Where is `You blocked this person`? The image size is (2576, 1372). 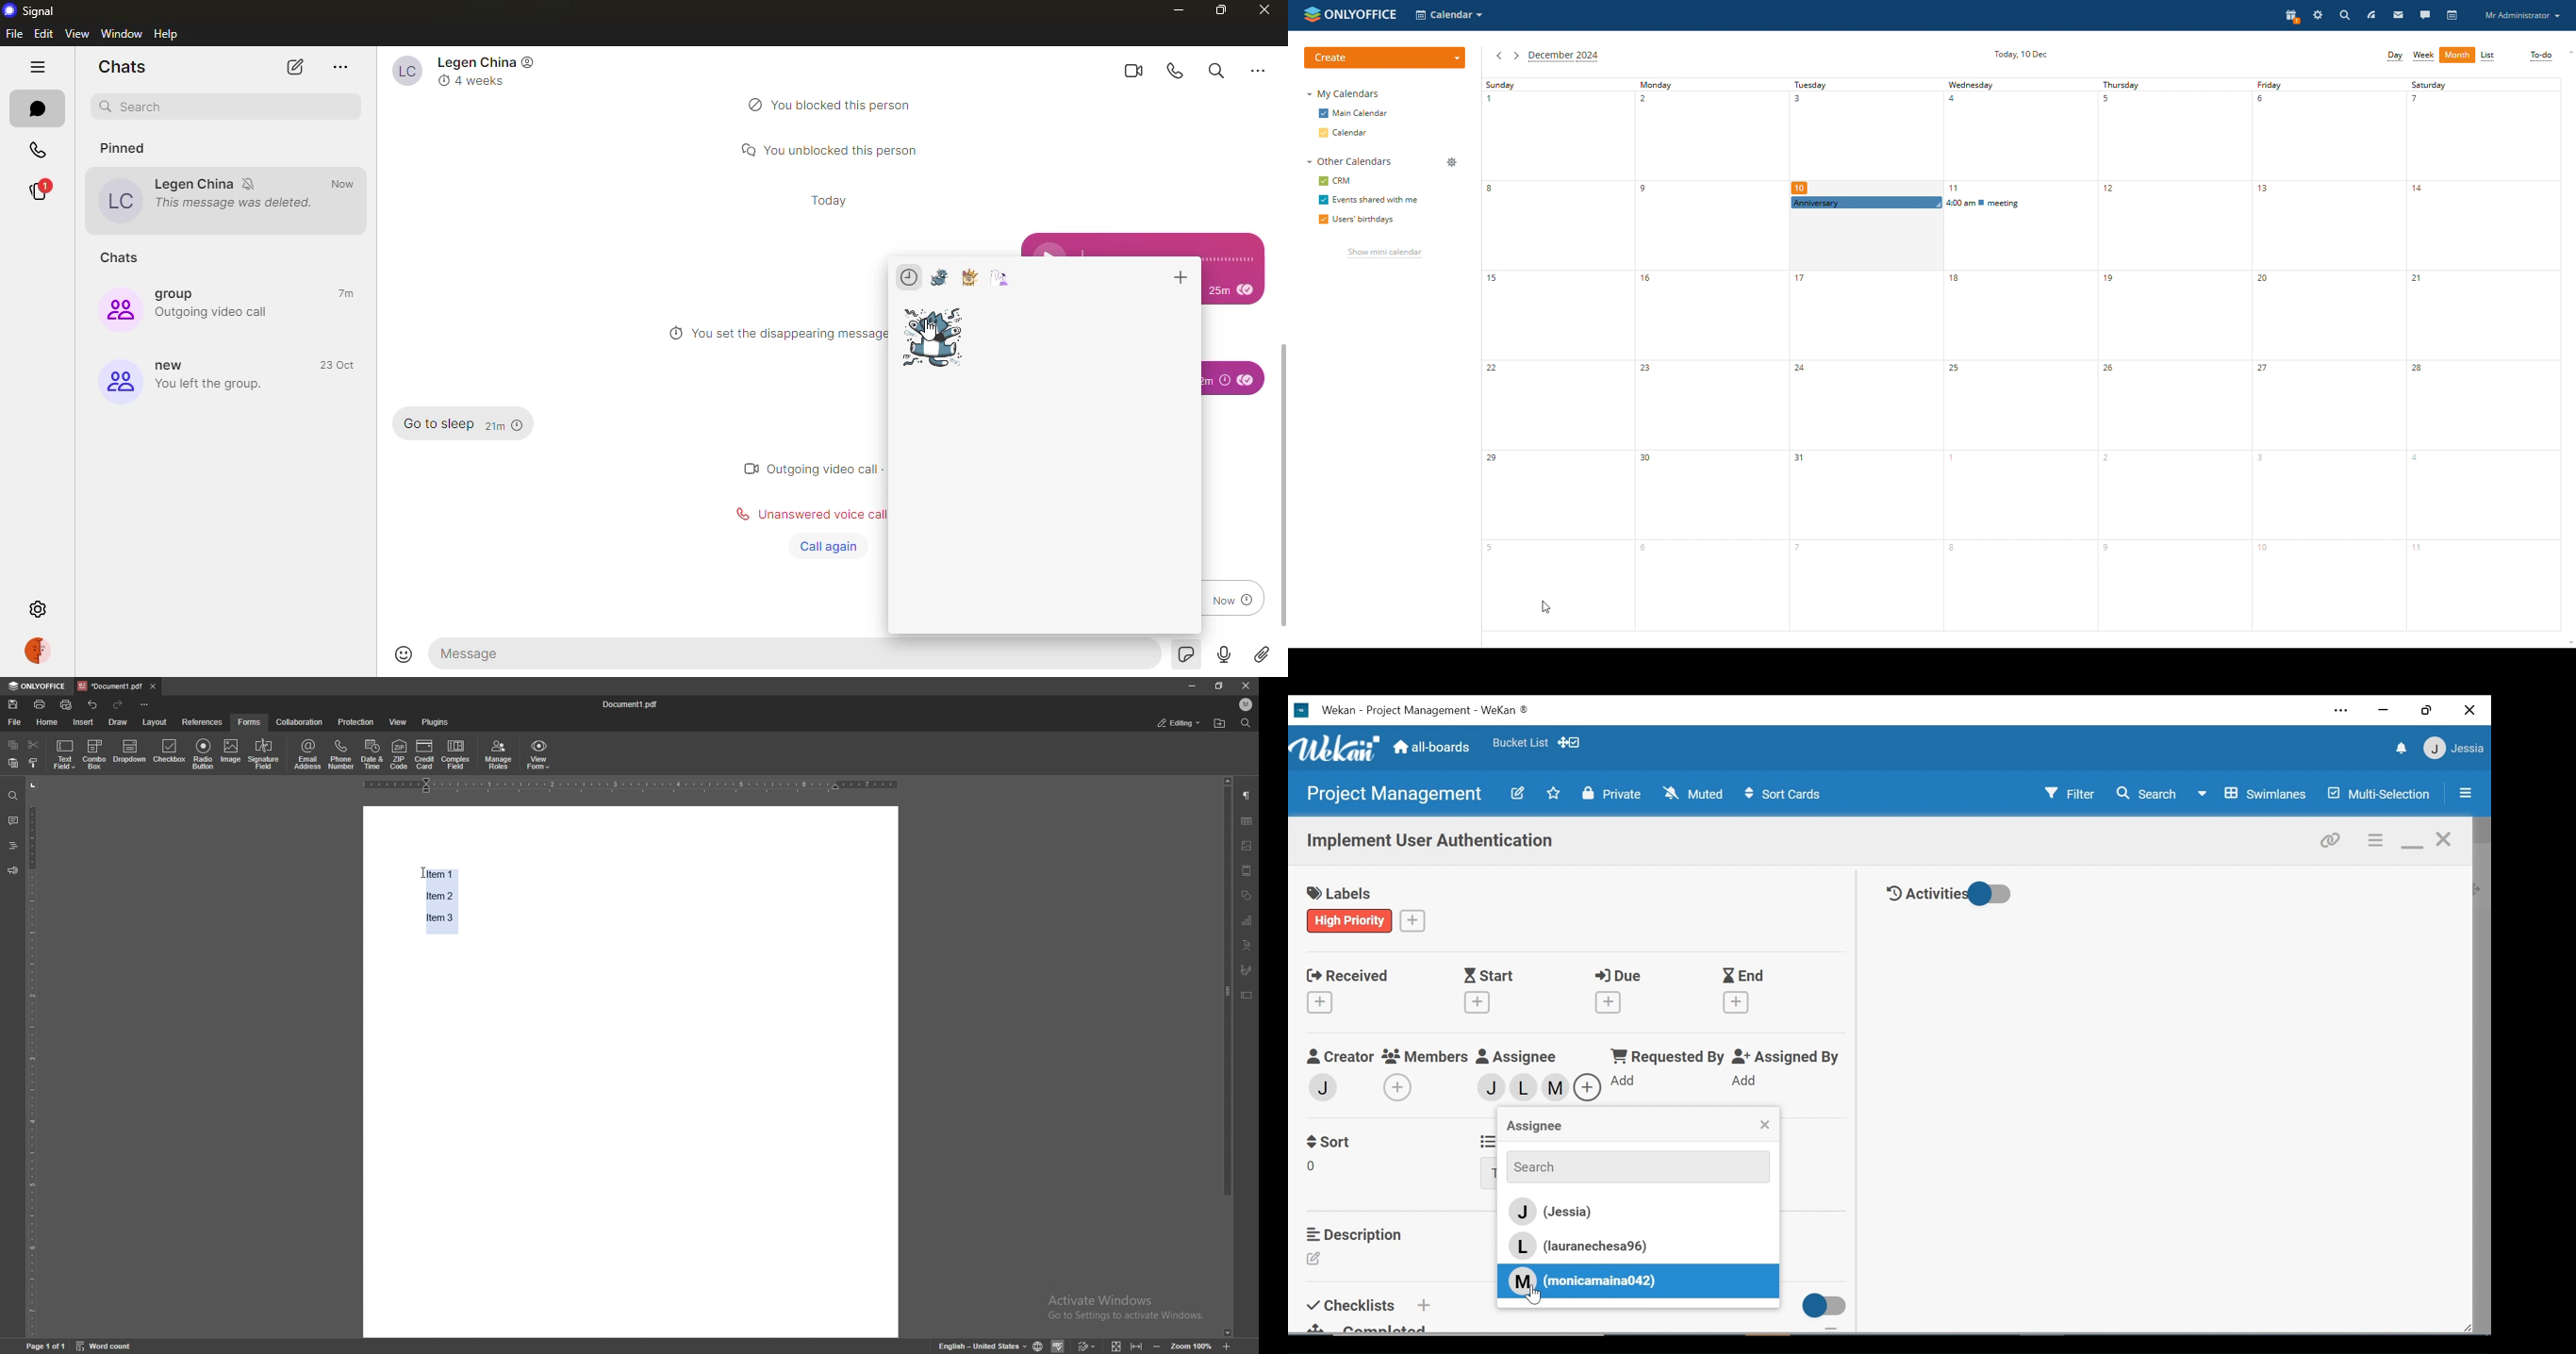 You blocked this person is located at coordinates (846, 105).